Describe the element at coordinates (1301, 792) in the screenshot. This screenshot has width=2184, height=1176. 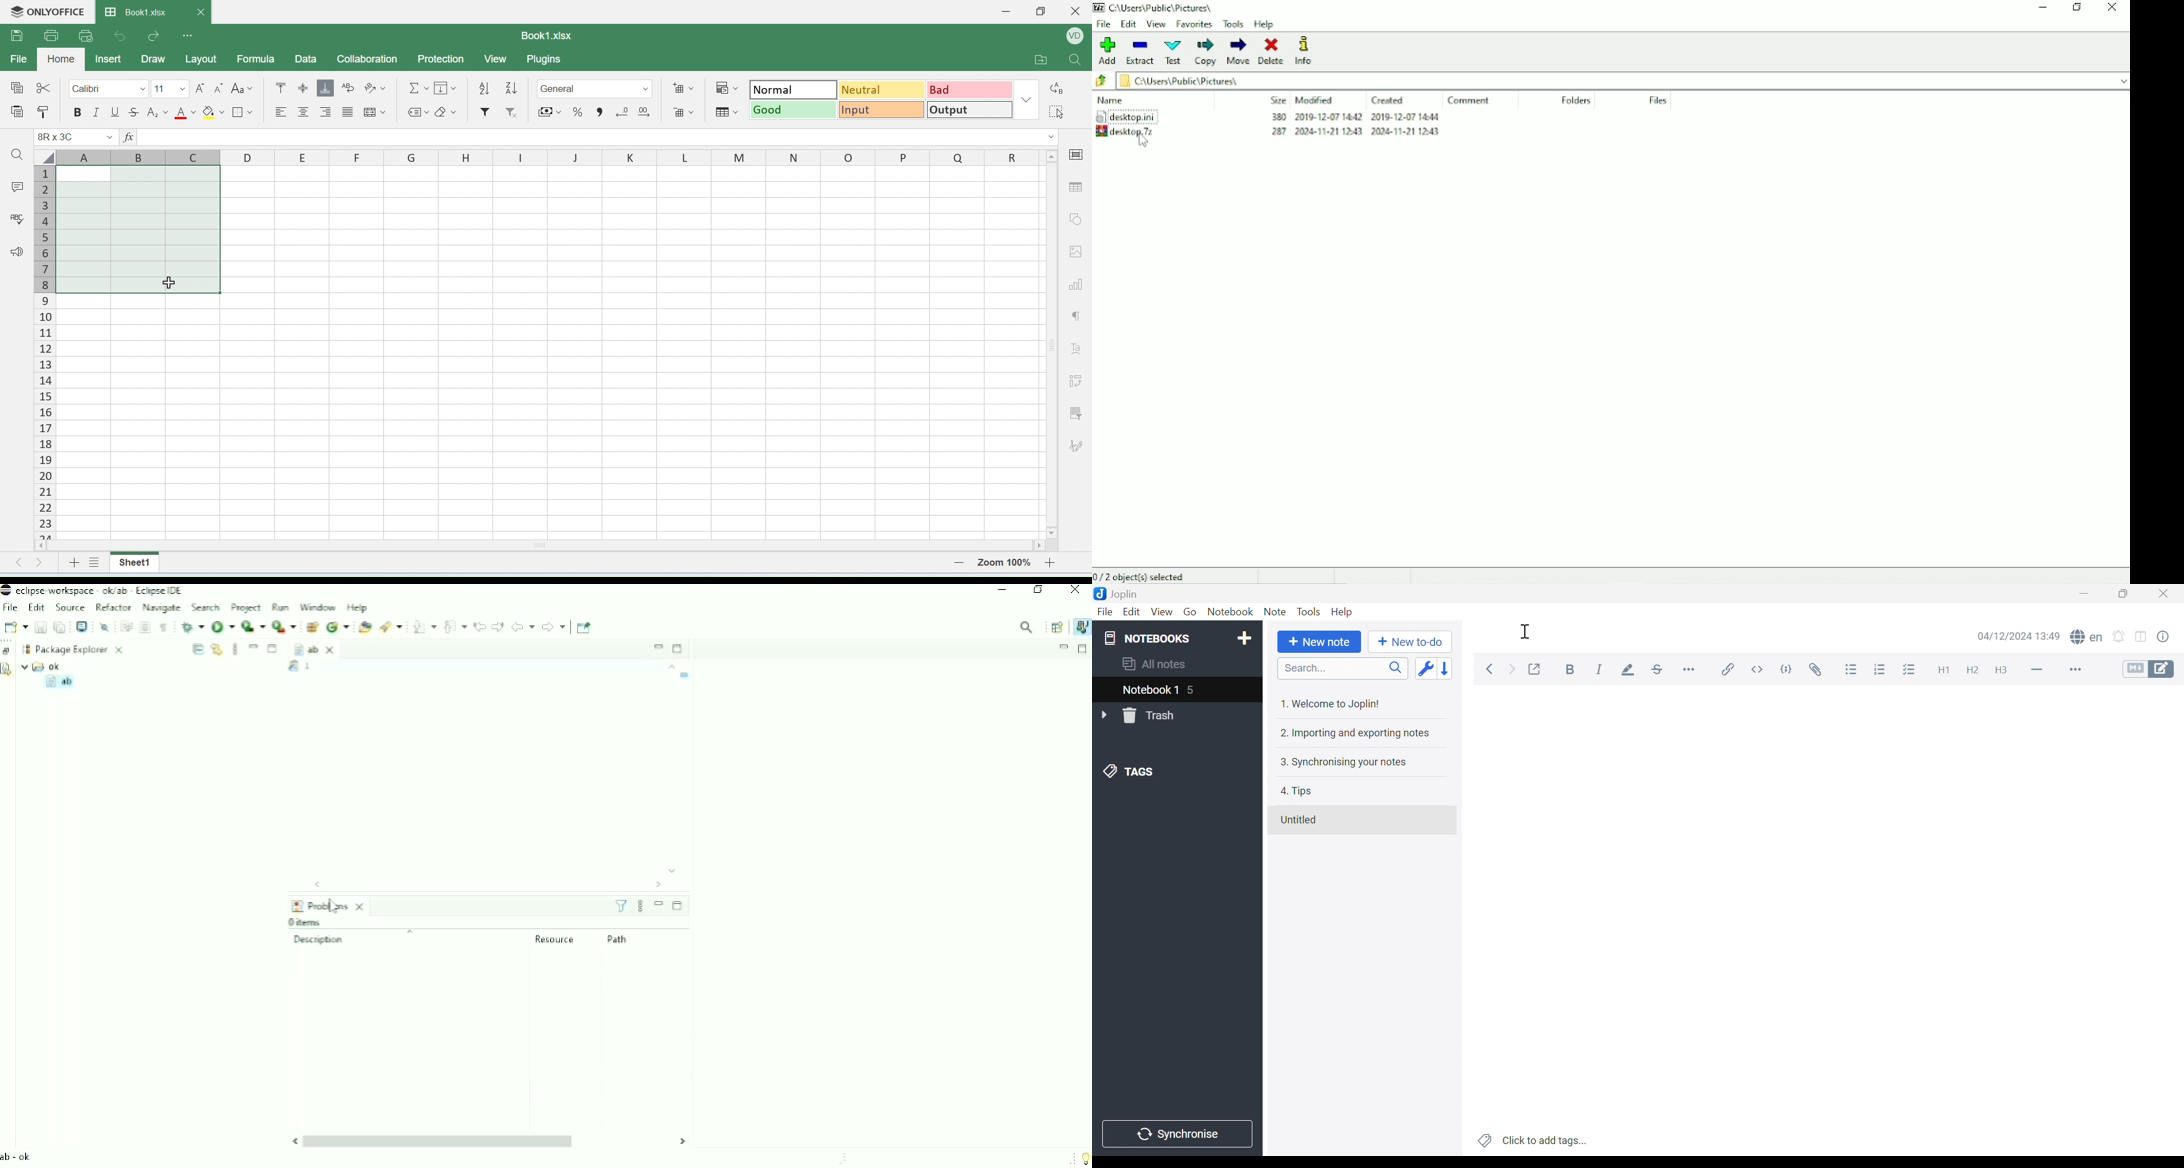
I see `4. Tips` at that location.